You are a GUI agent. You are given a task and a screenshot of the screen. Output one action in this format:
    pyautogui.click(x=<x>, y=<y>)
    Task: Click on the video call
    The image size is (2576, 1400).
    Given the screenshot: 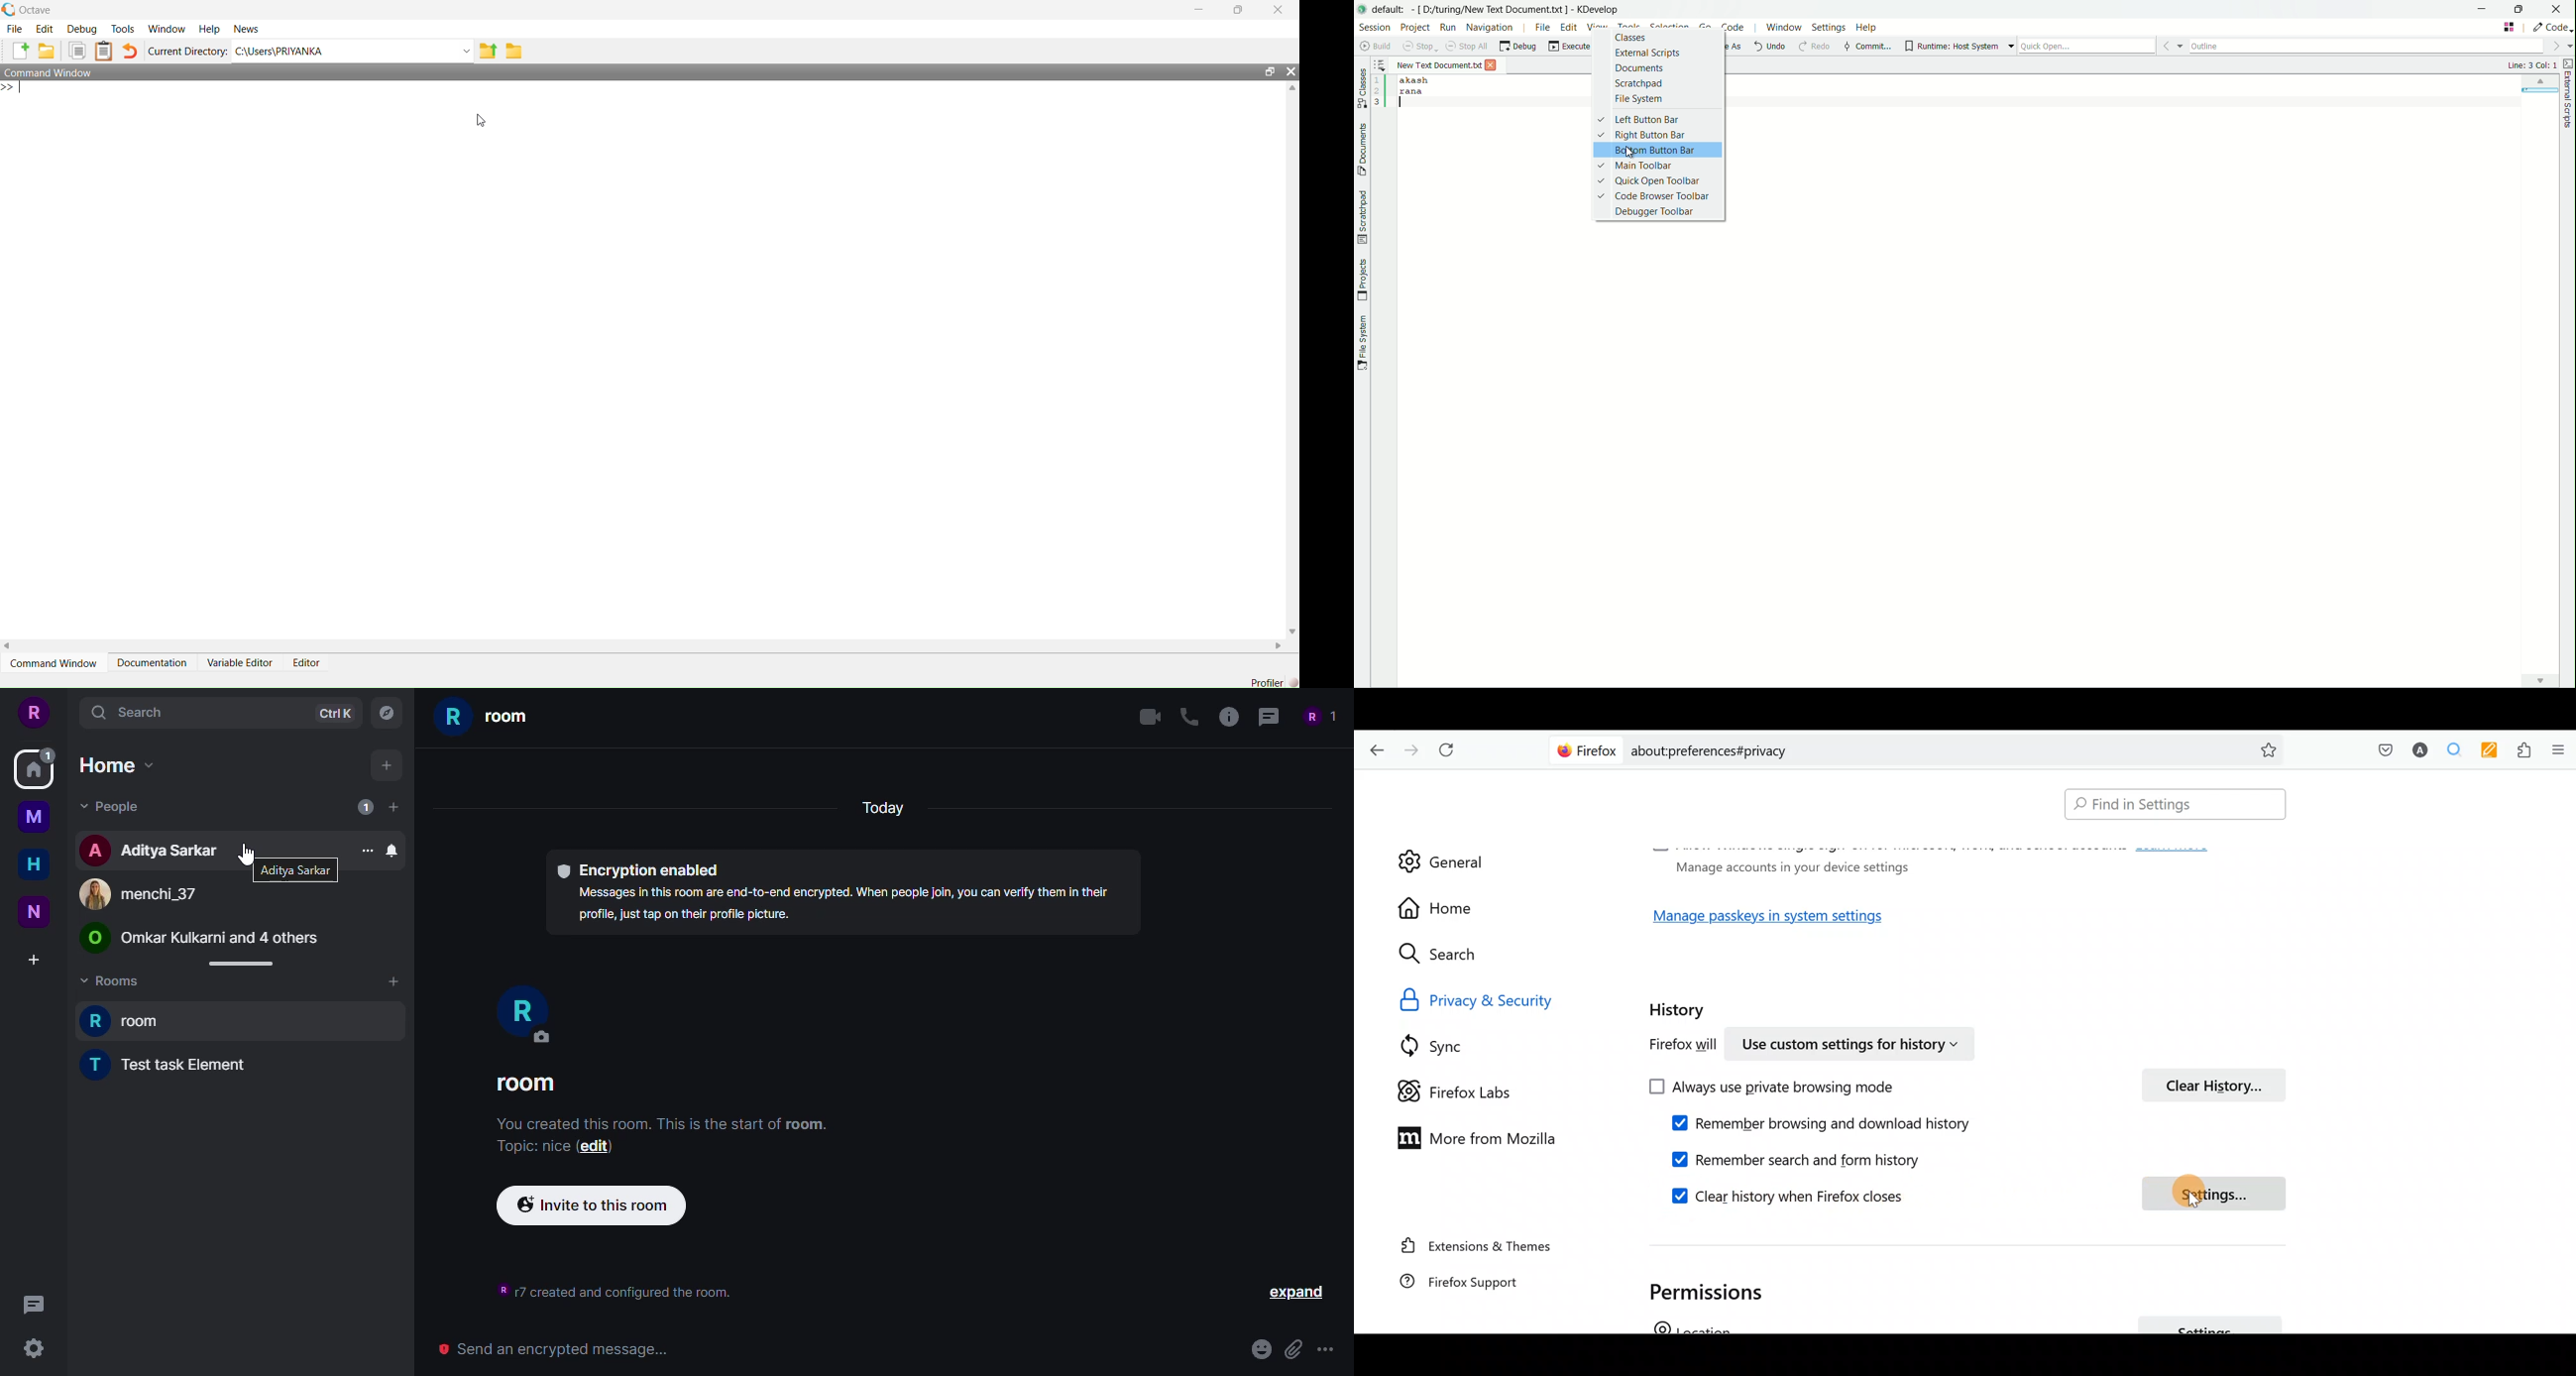 What is the action you would take?
    pyautogui.click(x=1146, y=717)
    